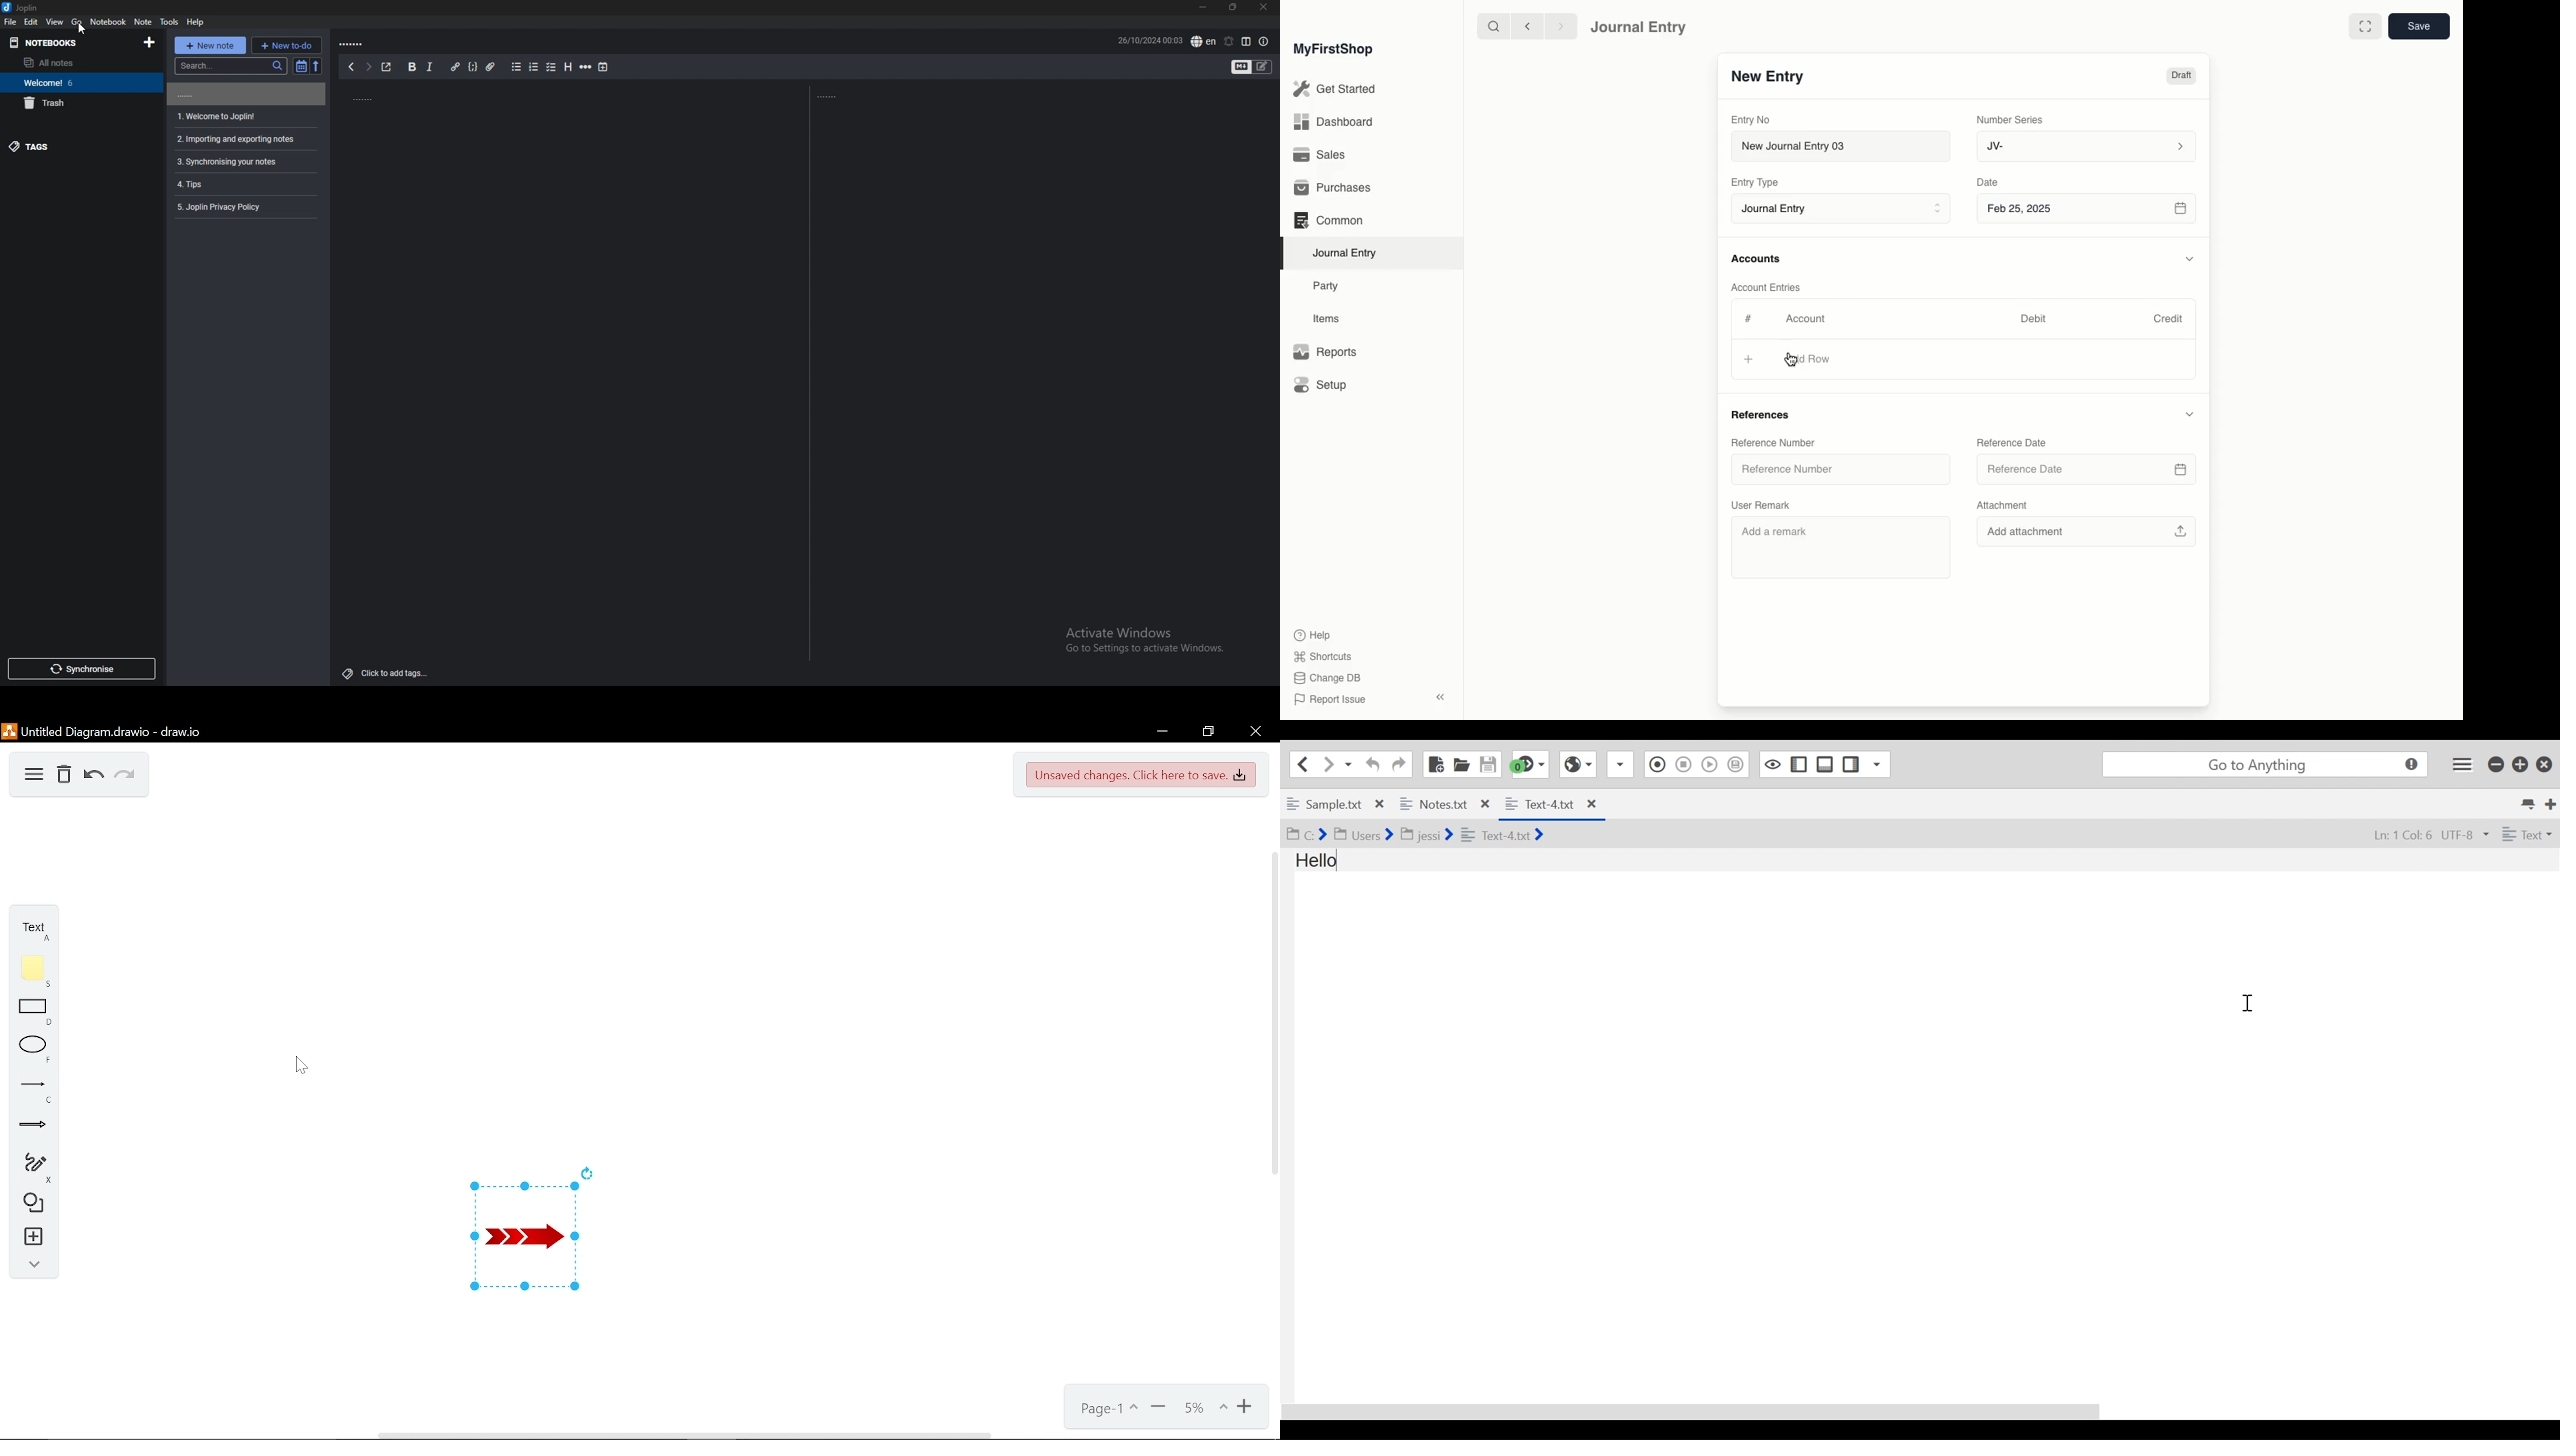 The width and height of the screenshot is (2576, 1456). What do you see at coordinates (386, 67) in the screenshot?
I see `toggle external editing` at bounding box center [386, 67].